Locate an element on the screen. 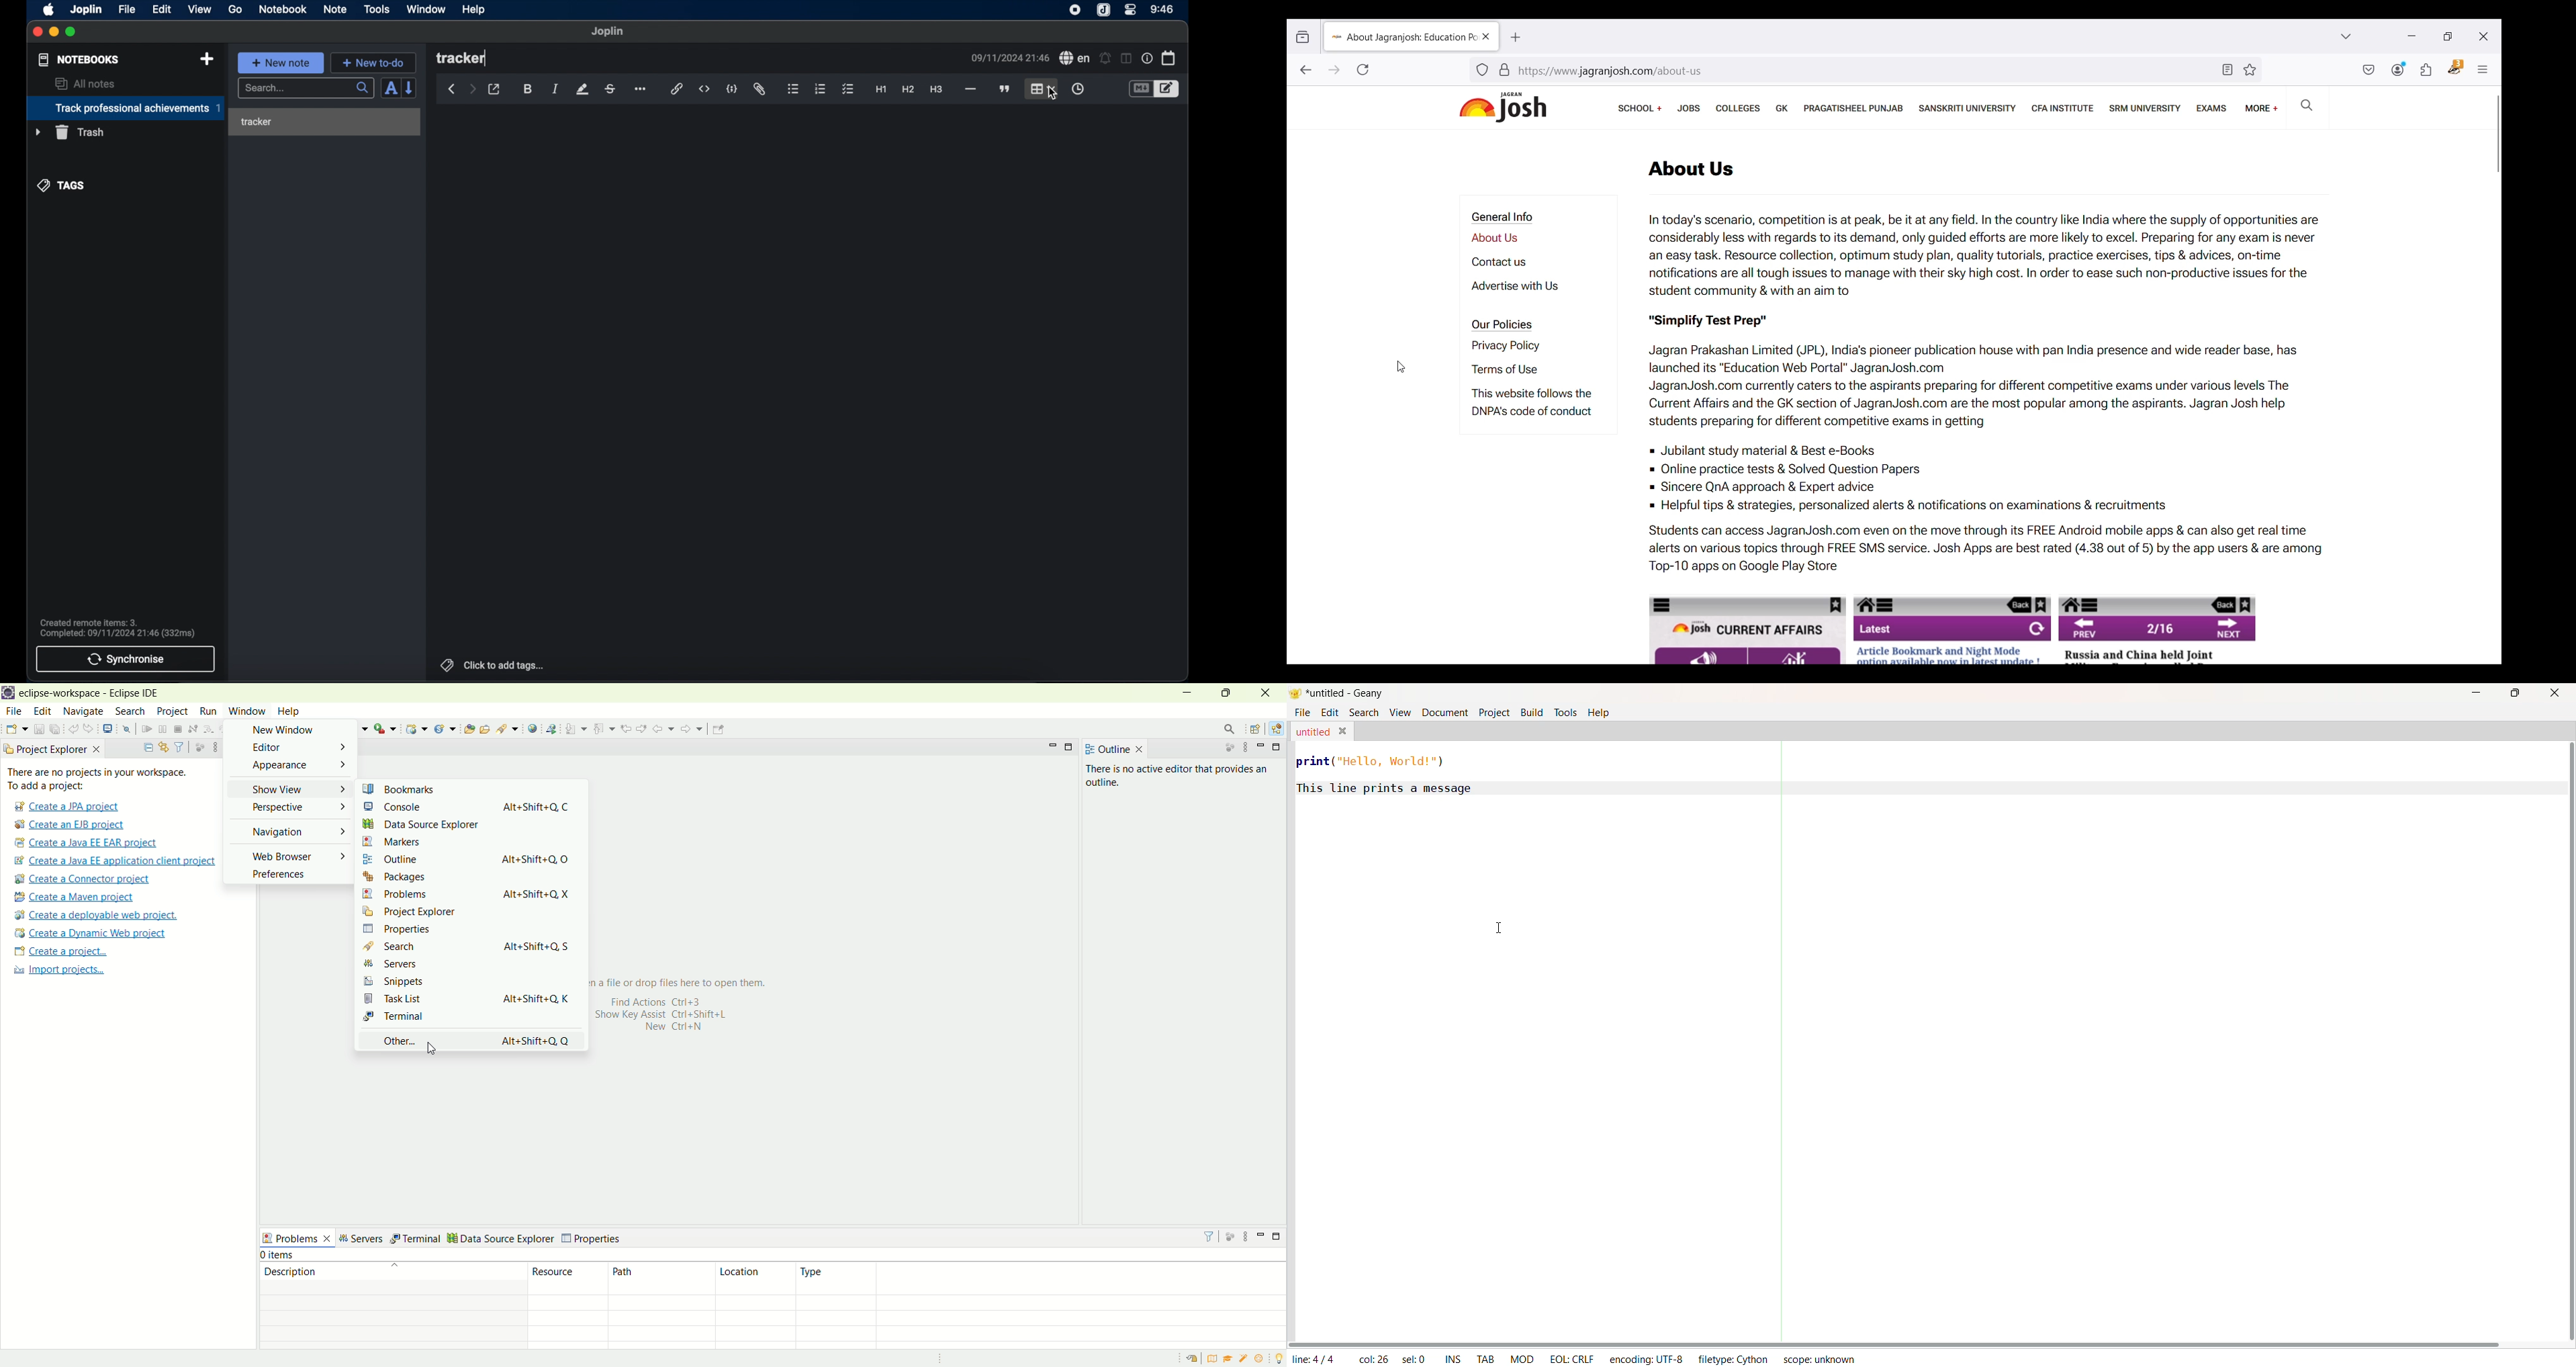  Students can access JagranJosh.com even on the move through its FREE Android mobile apps & can also get real time
alerts on various topics through FREE SMS service. Josh Apps are best rated (4.38 out of 5) by the app users & are among
Top-10 apps on Google Play Store is located at coordinates (1999, 546).